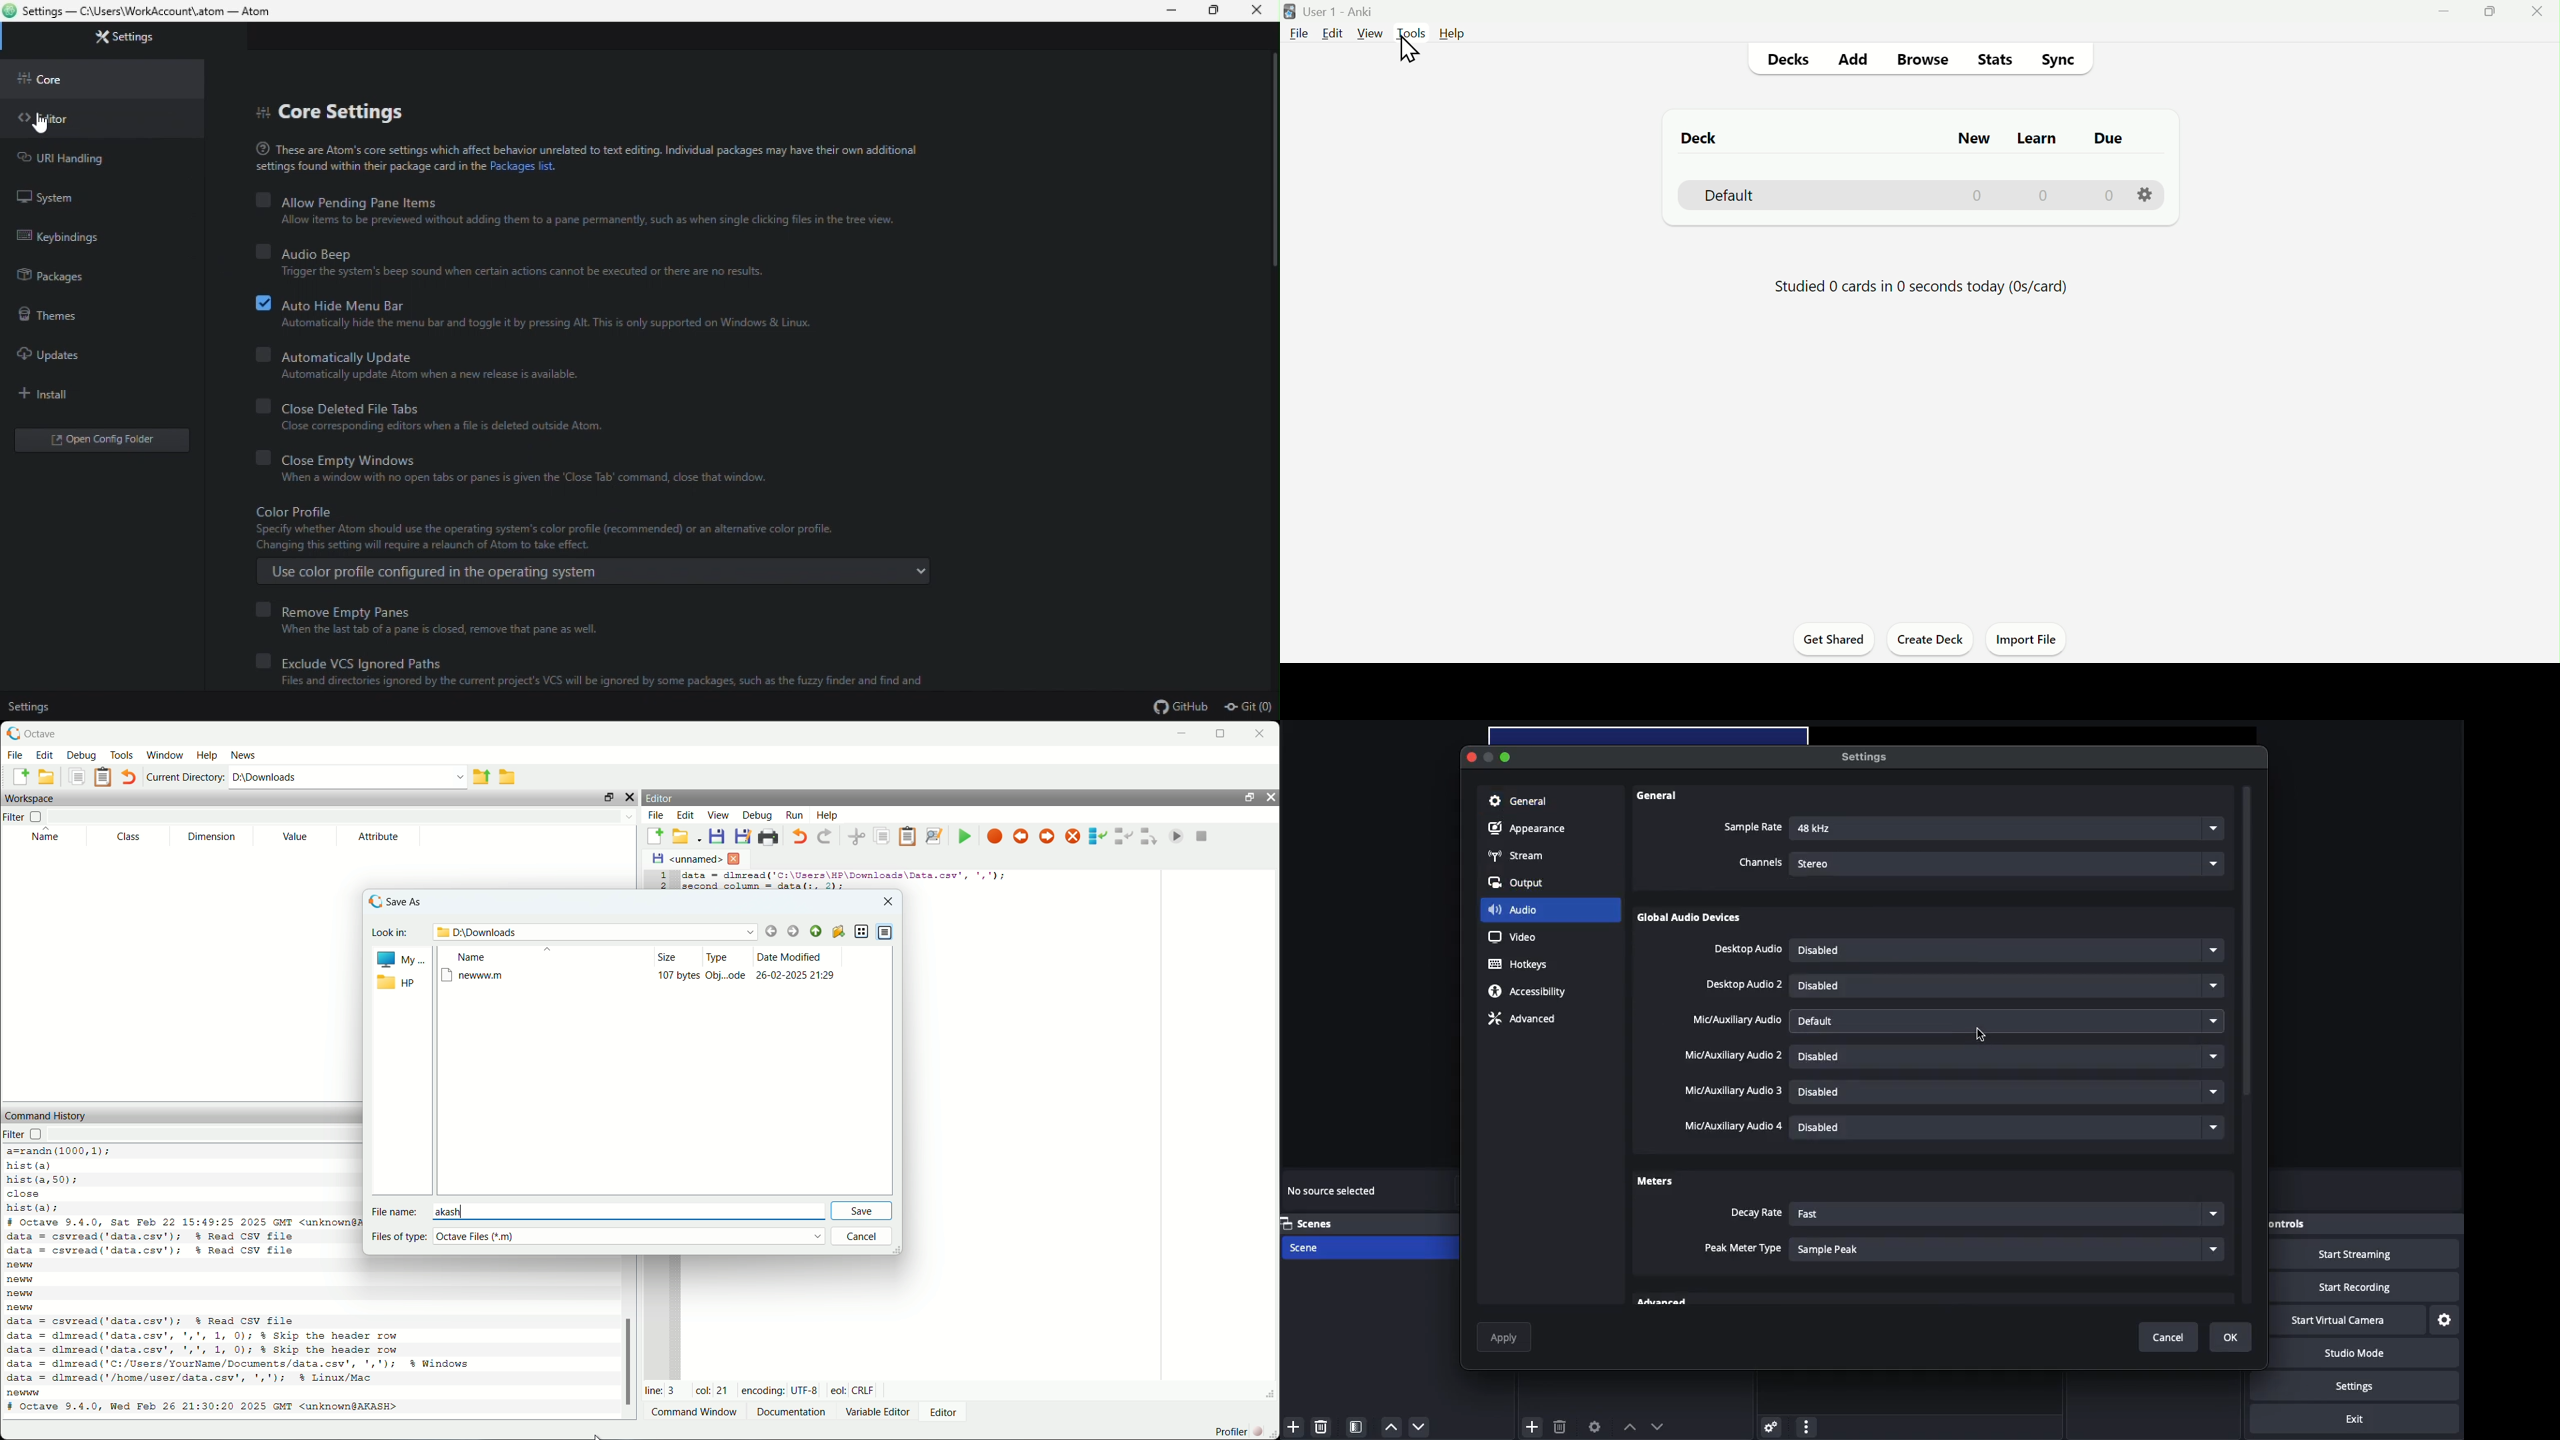 This screenshot has height=1456, width=2576. What do you see at coordinates (2009, 985) in the screenshot?
I see `Disabled` at bounding box center [2009, 985].